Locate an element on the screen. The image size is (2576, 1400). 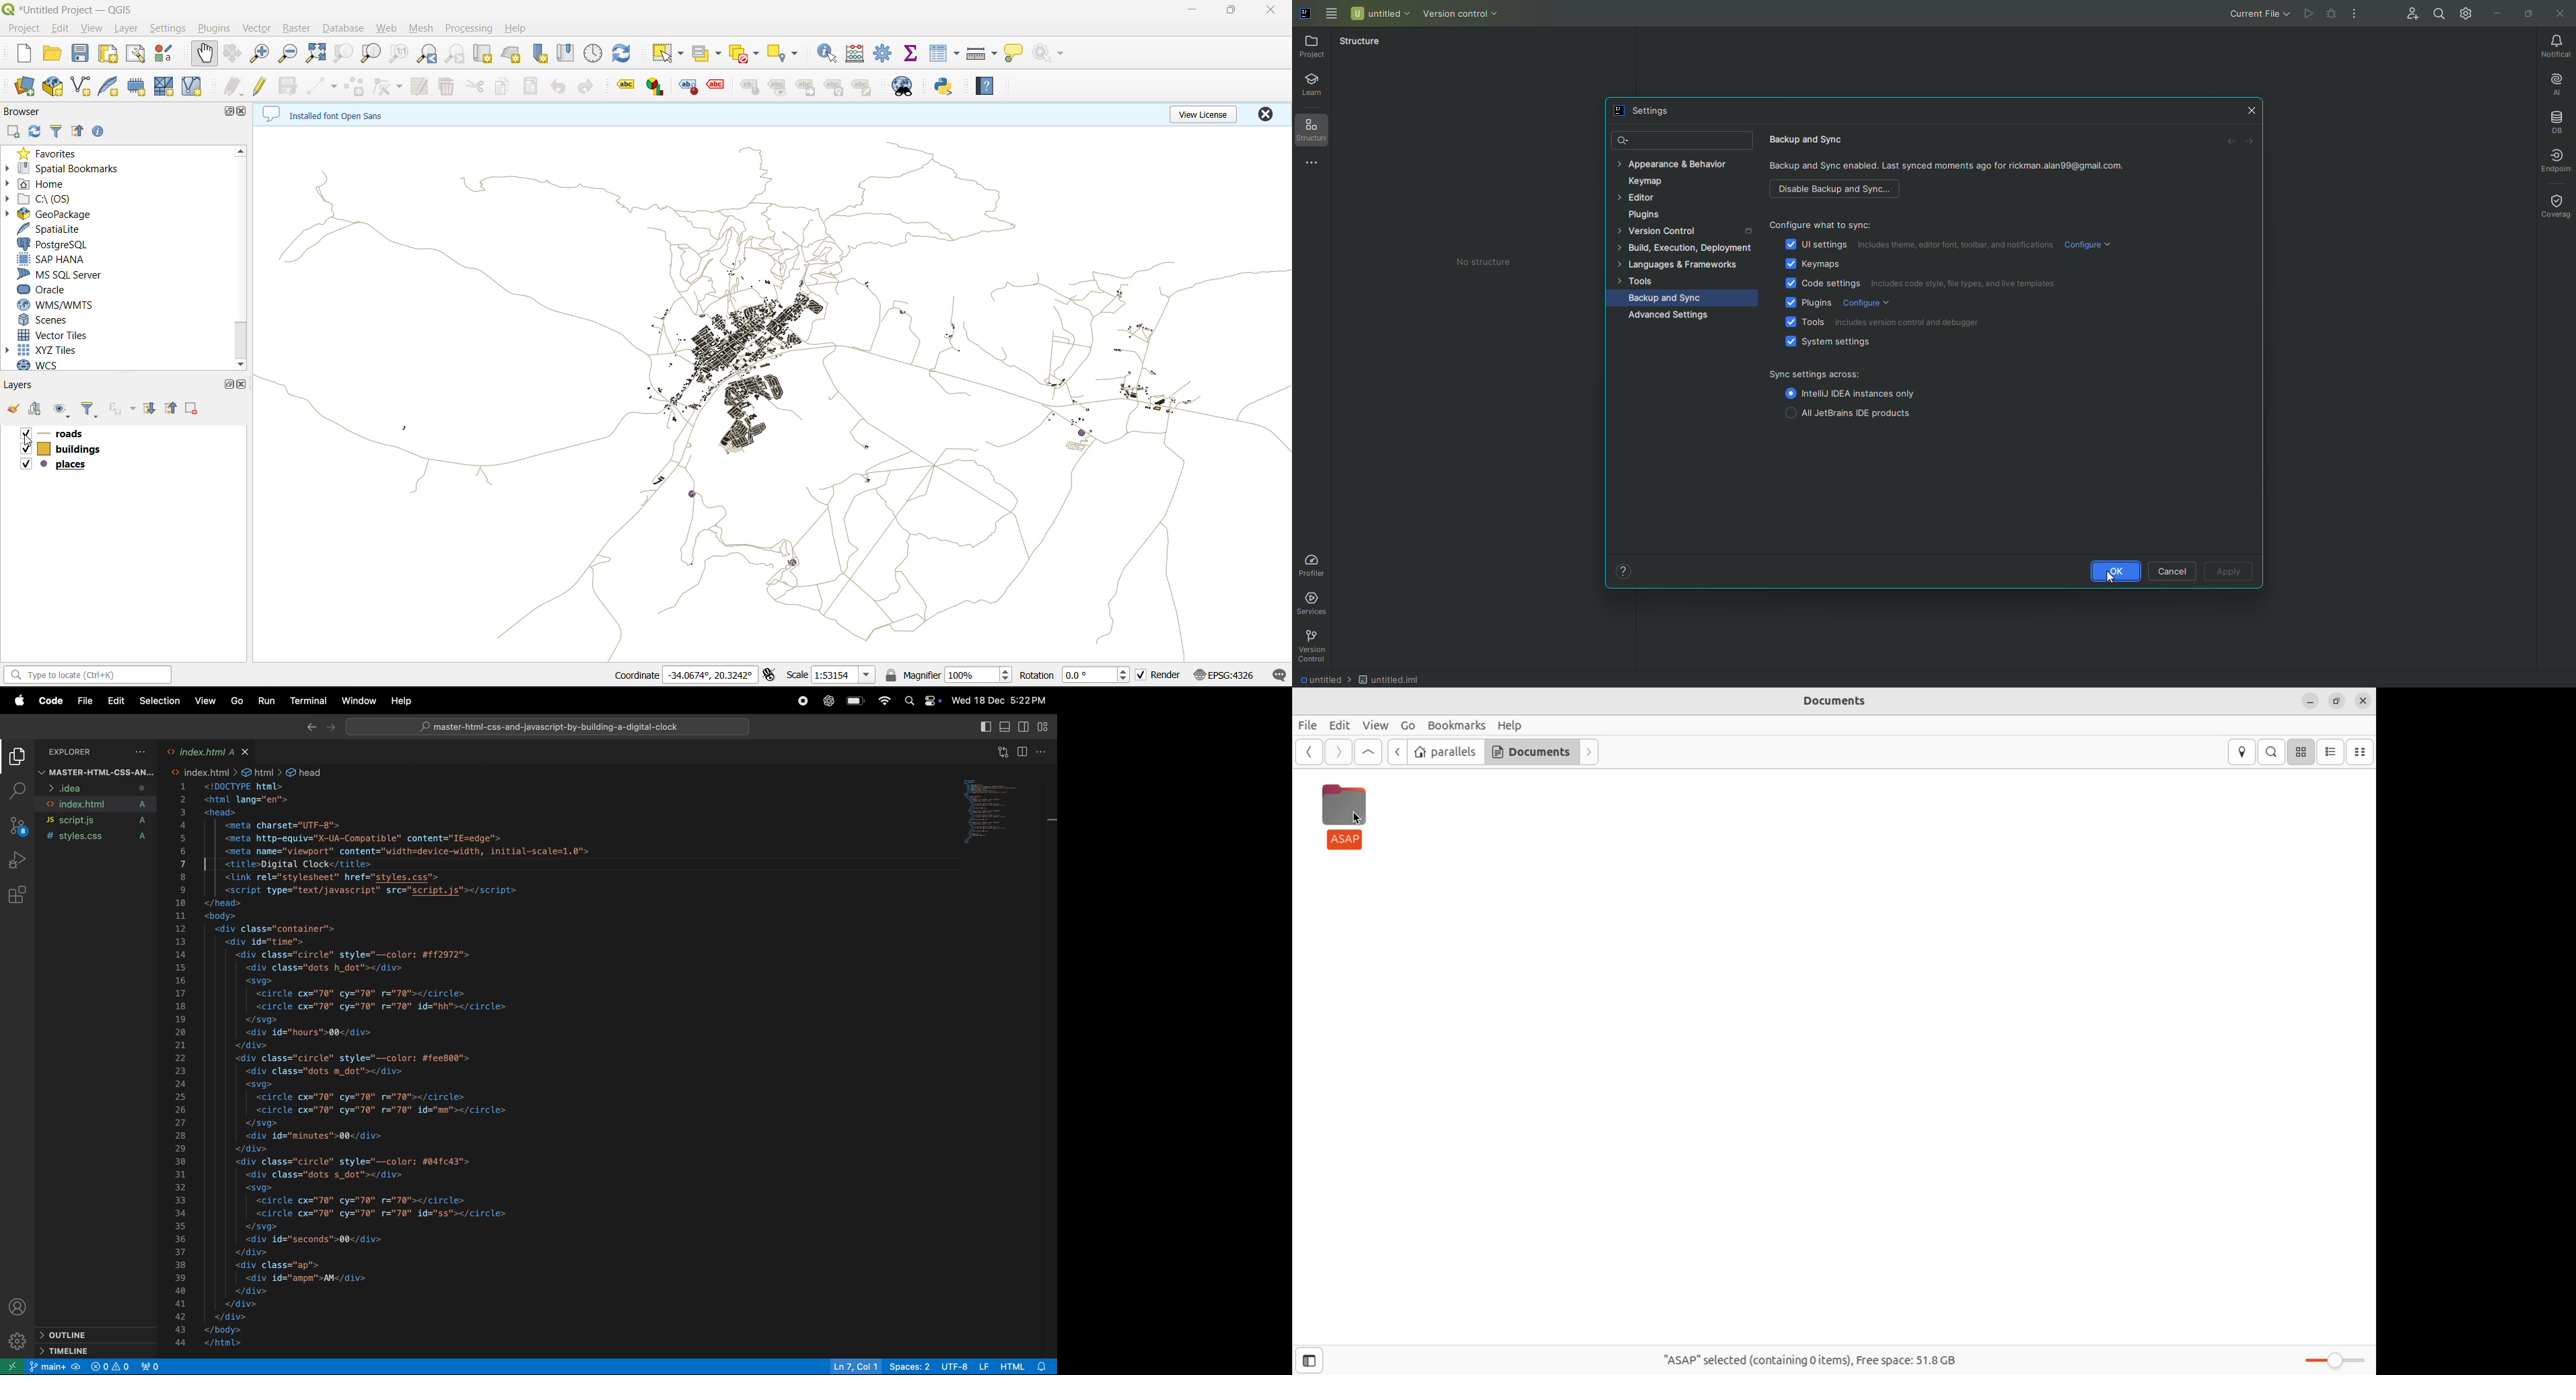
link is located at coordinates (513, 771).